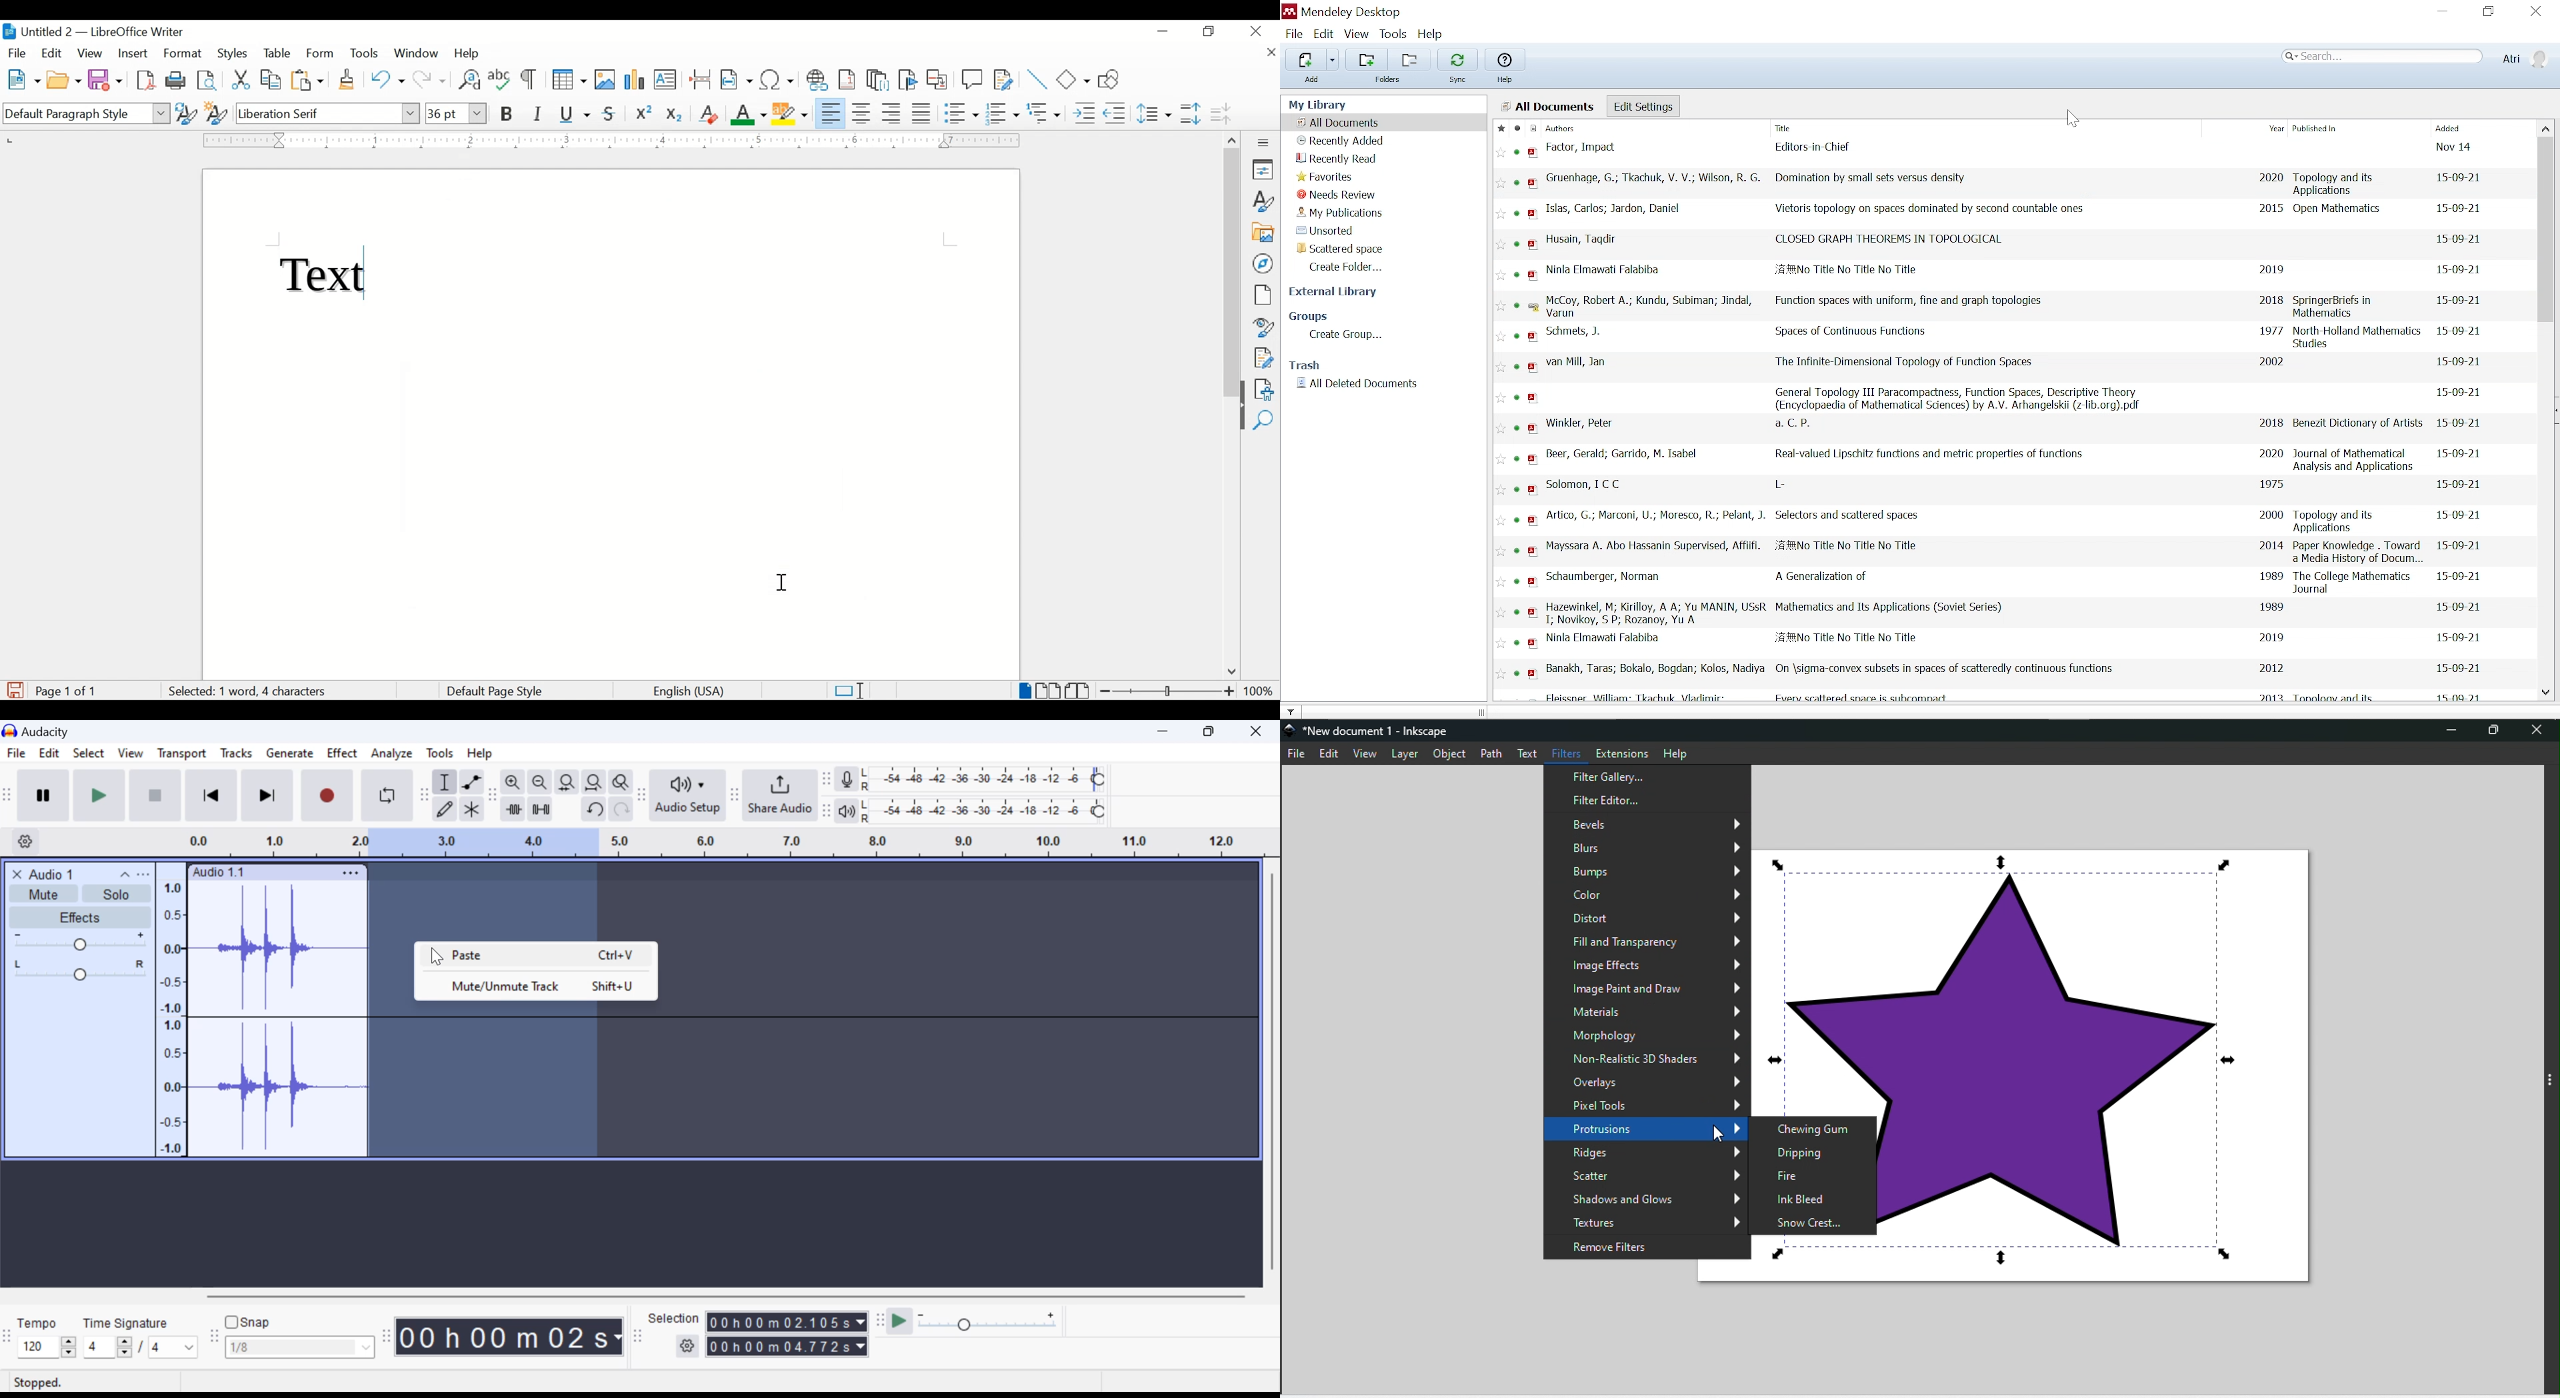 The width and height of the screenshot is (2576, 1400). I want to click on Filter Gallery, so click(1647, 775).